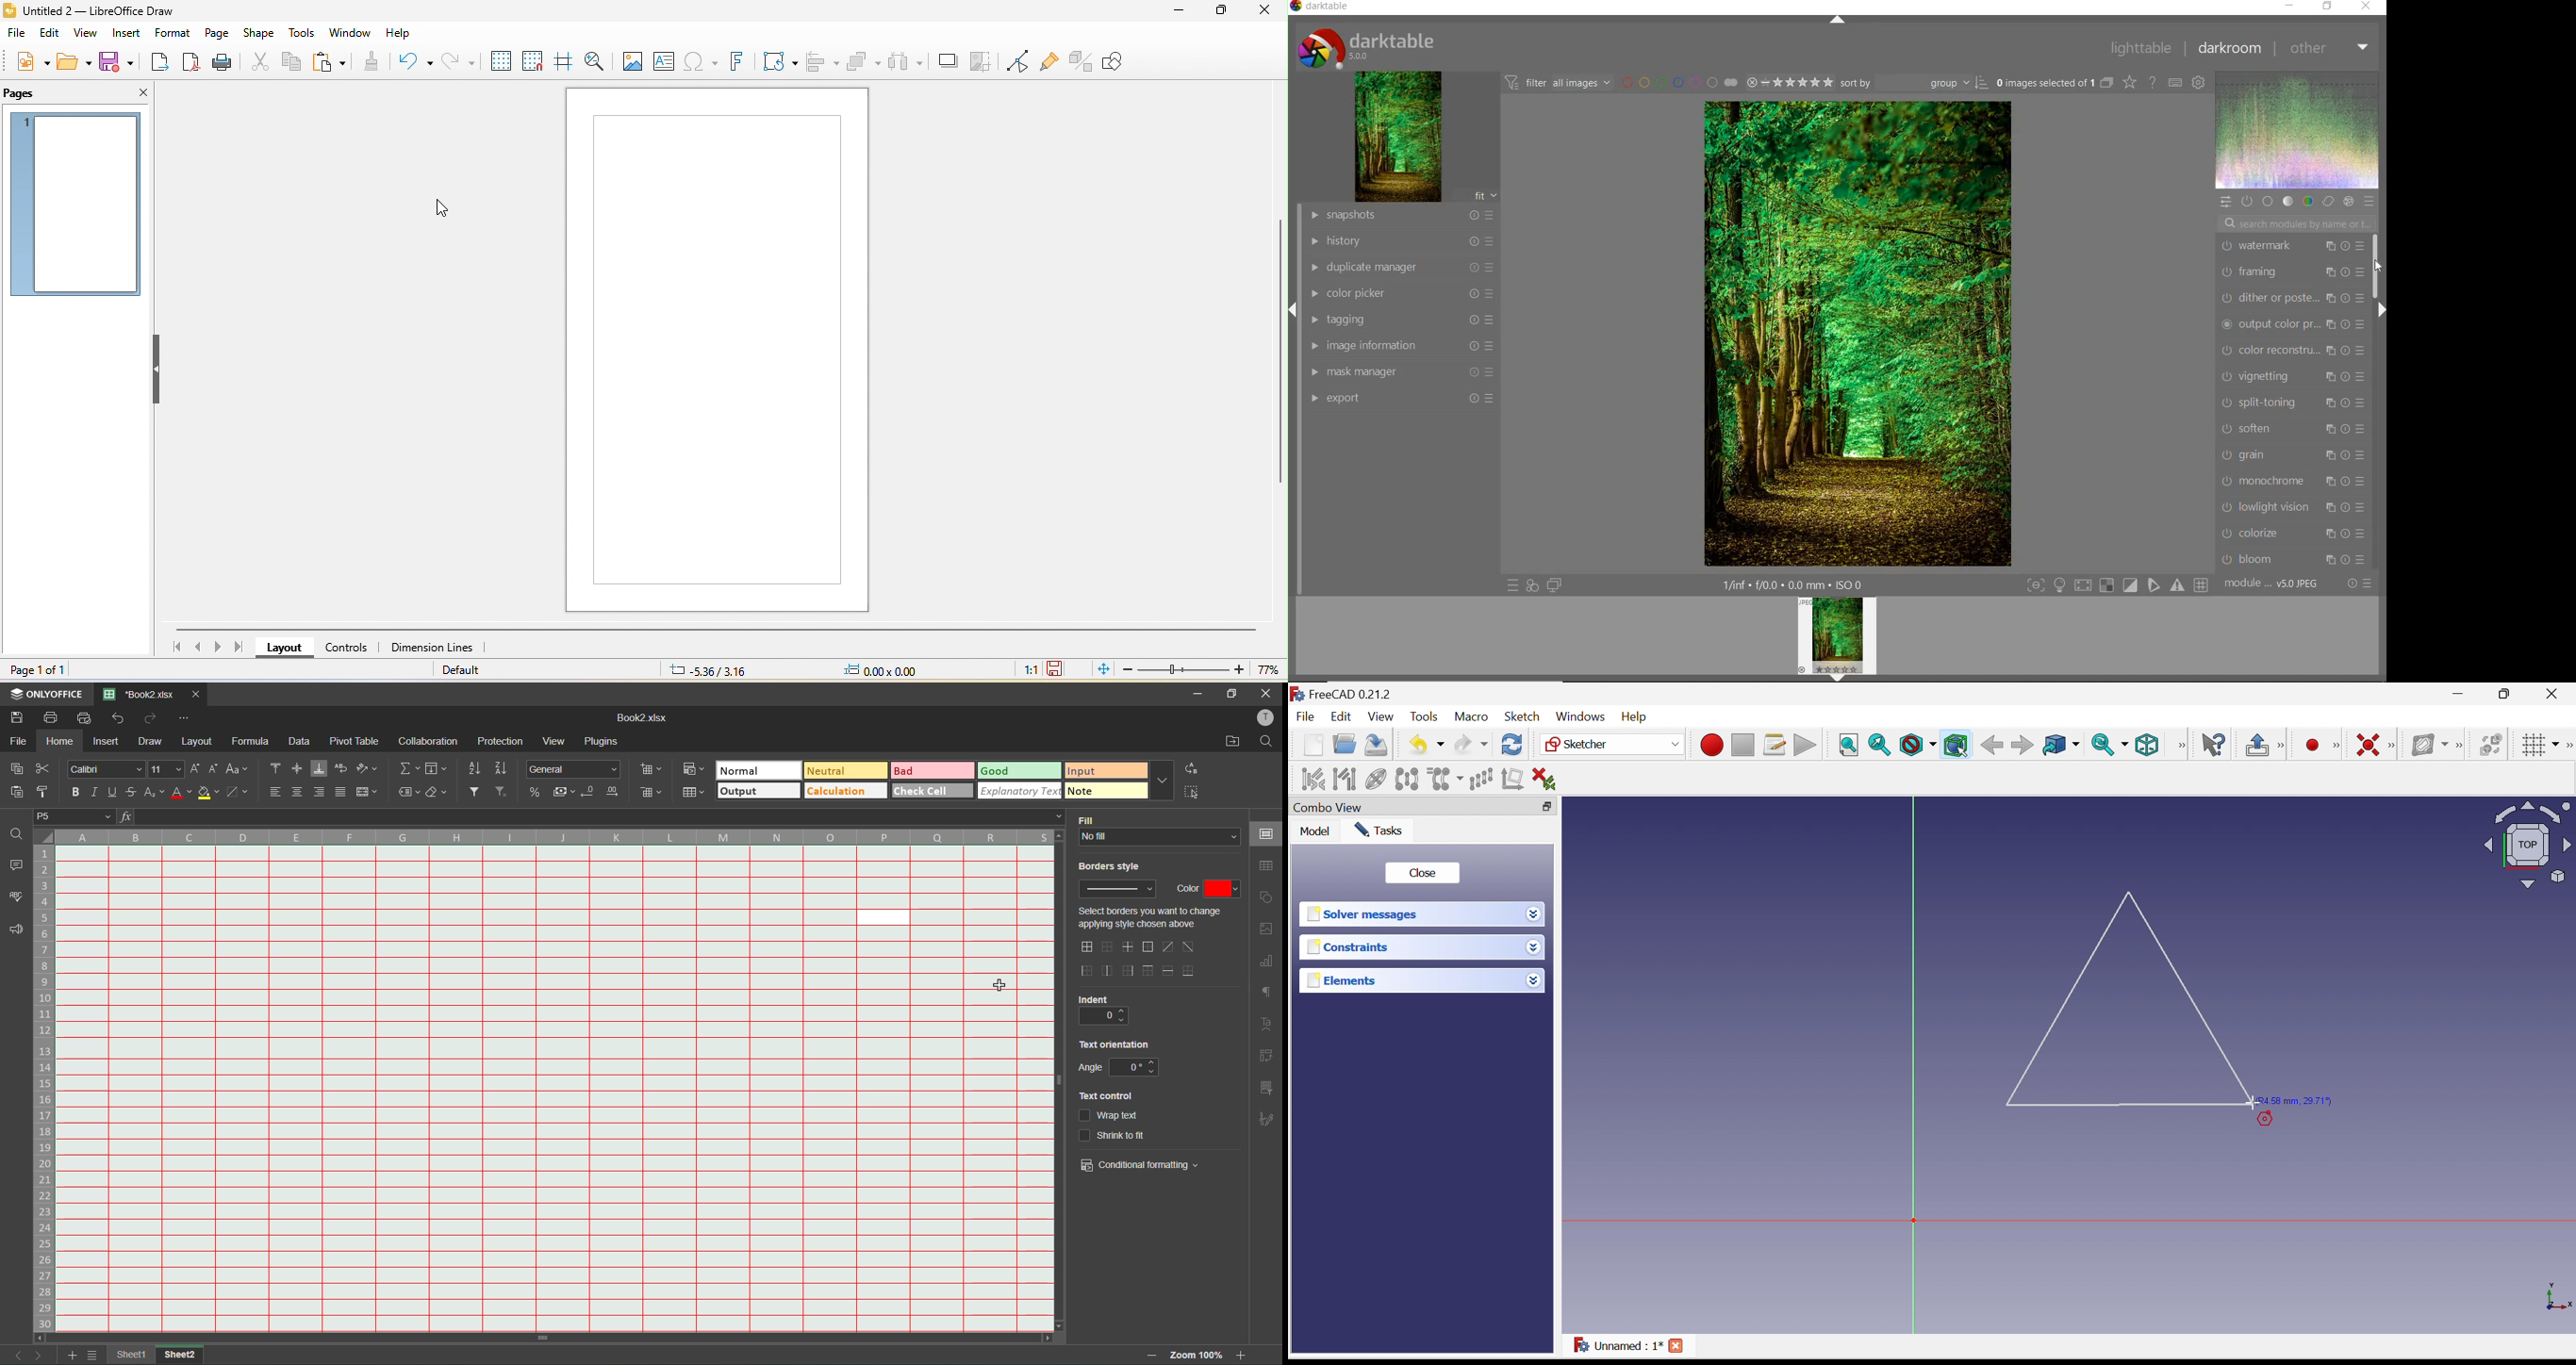 This screenshot has width=2576, height=1372. What do you see at coordinates (648, 794) in the screenshot?
I see `delete cells` at bounding box center [648, 794].